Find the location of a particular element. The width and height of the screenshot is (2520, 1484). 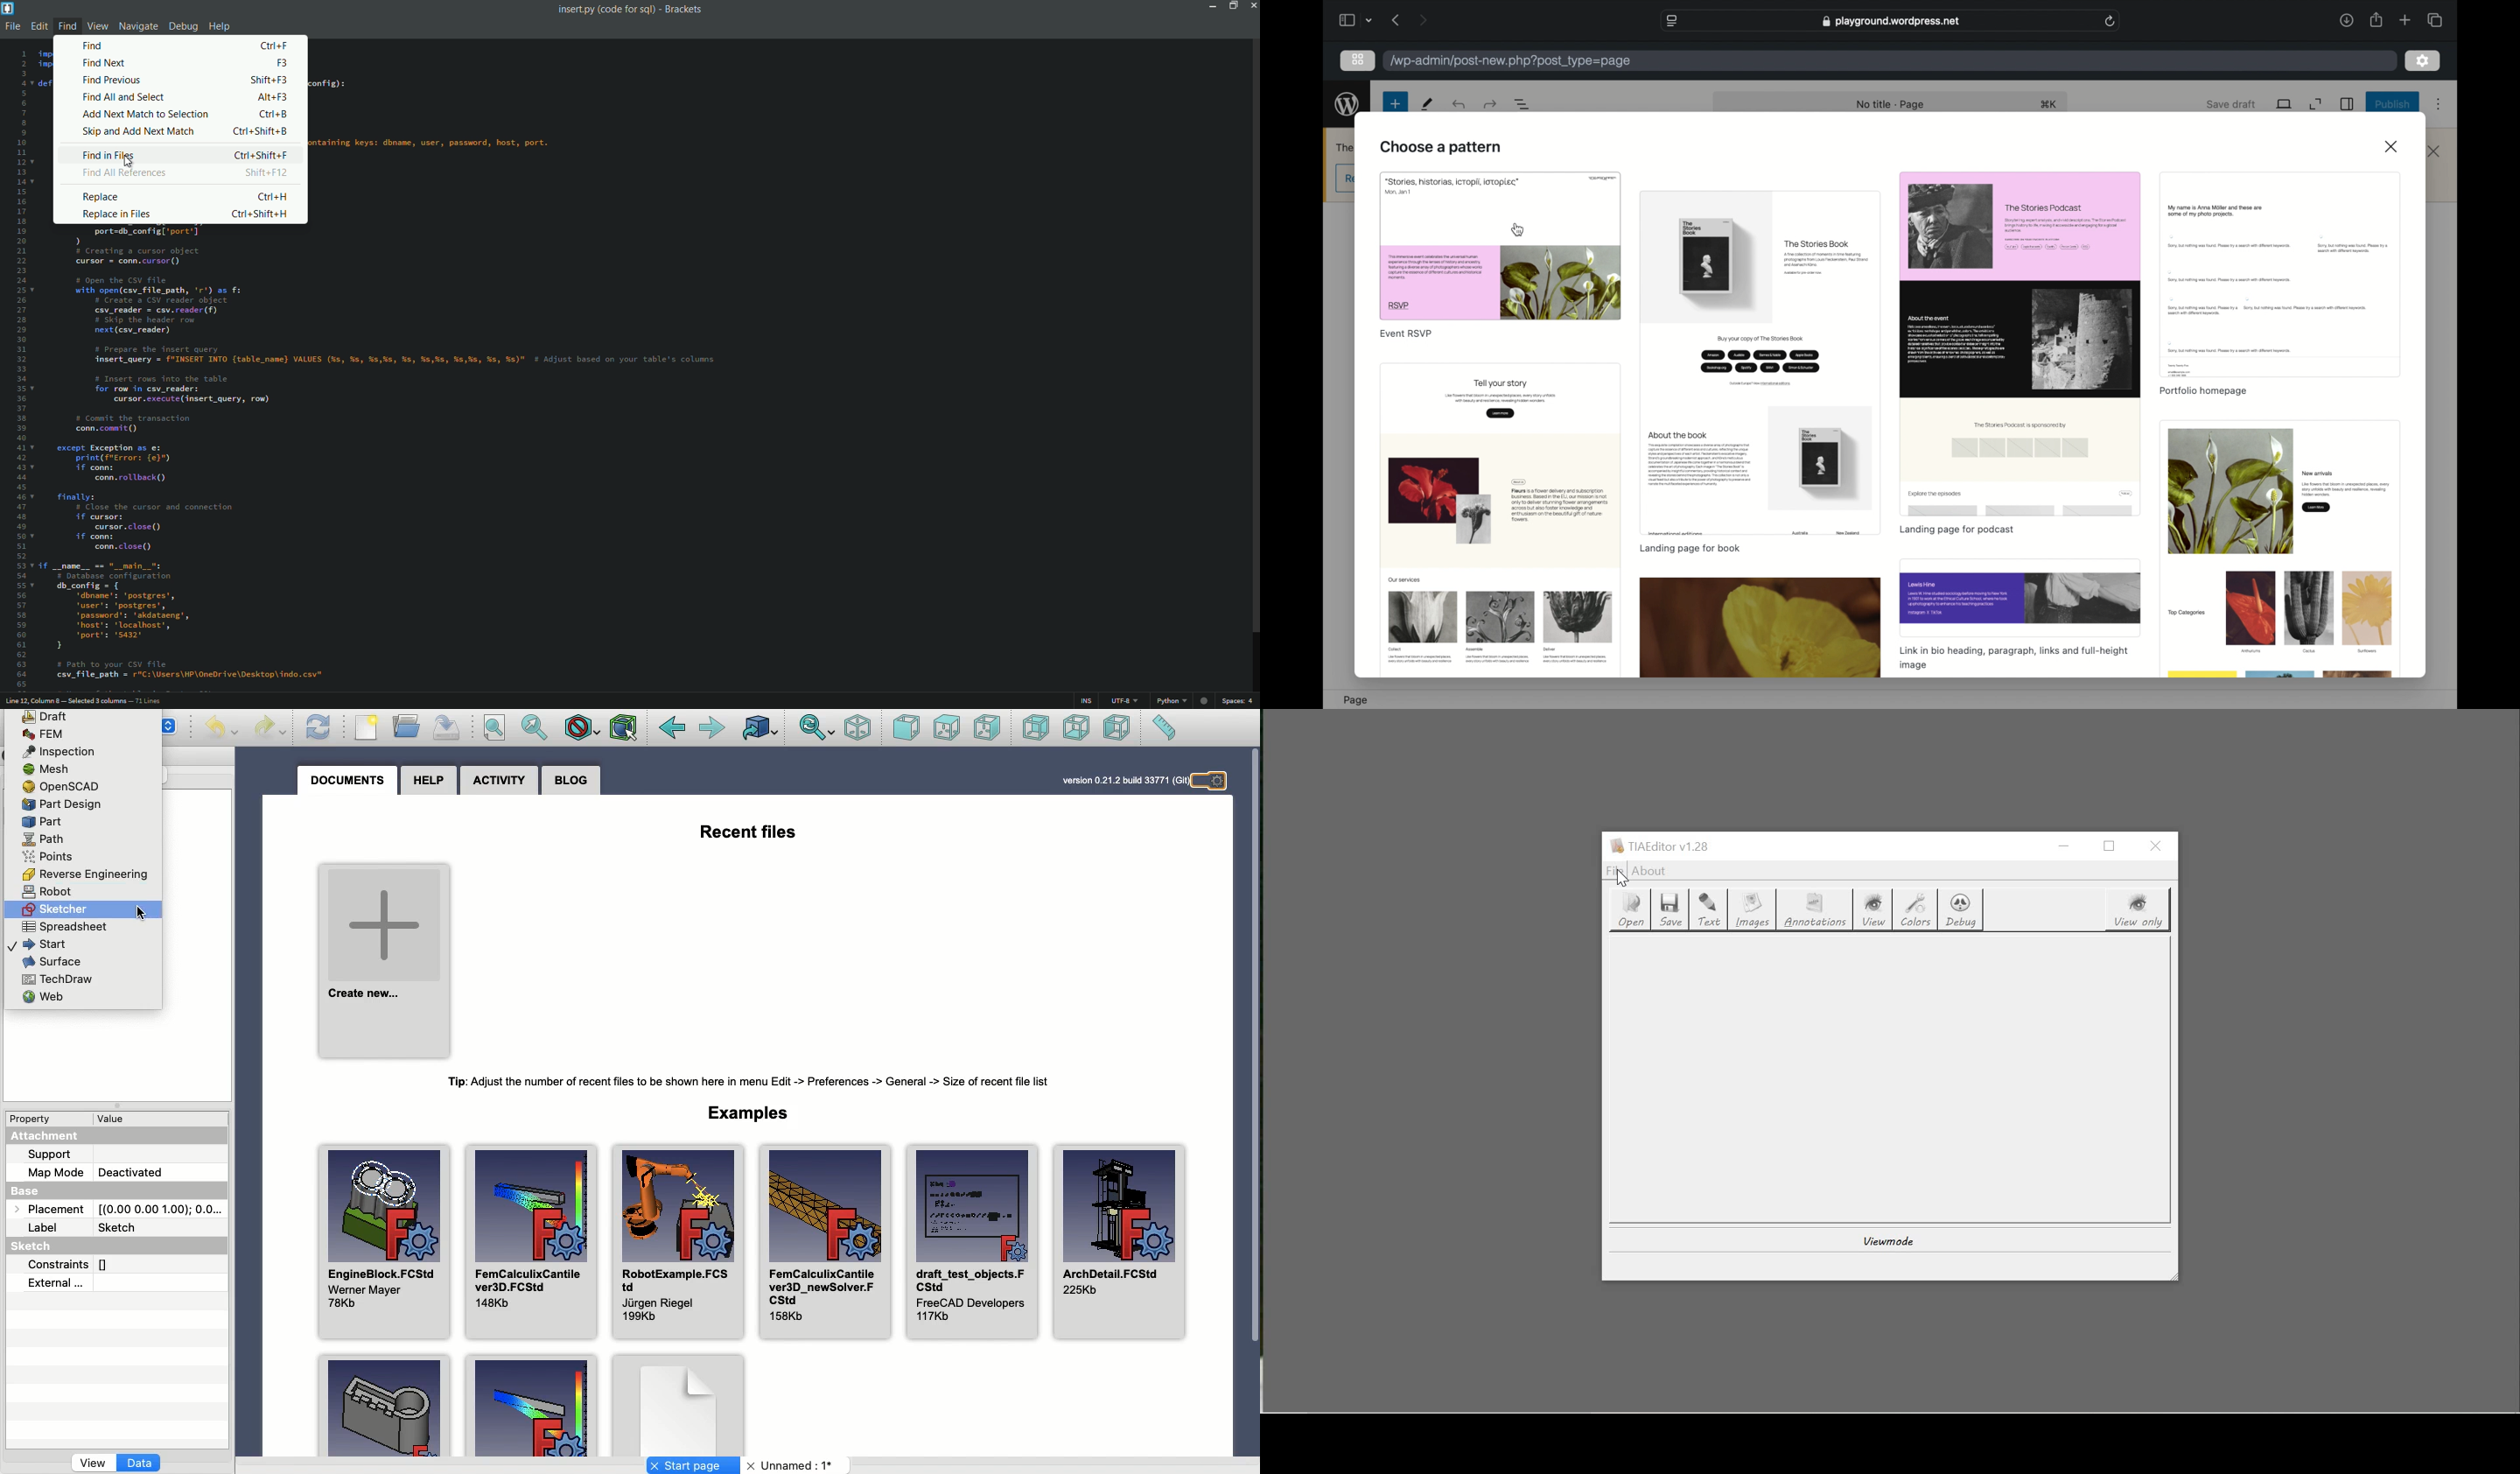

cursor is located at coordinates (1519, 229).